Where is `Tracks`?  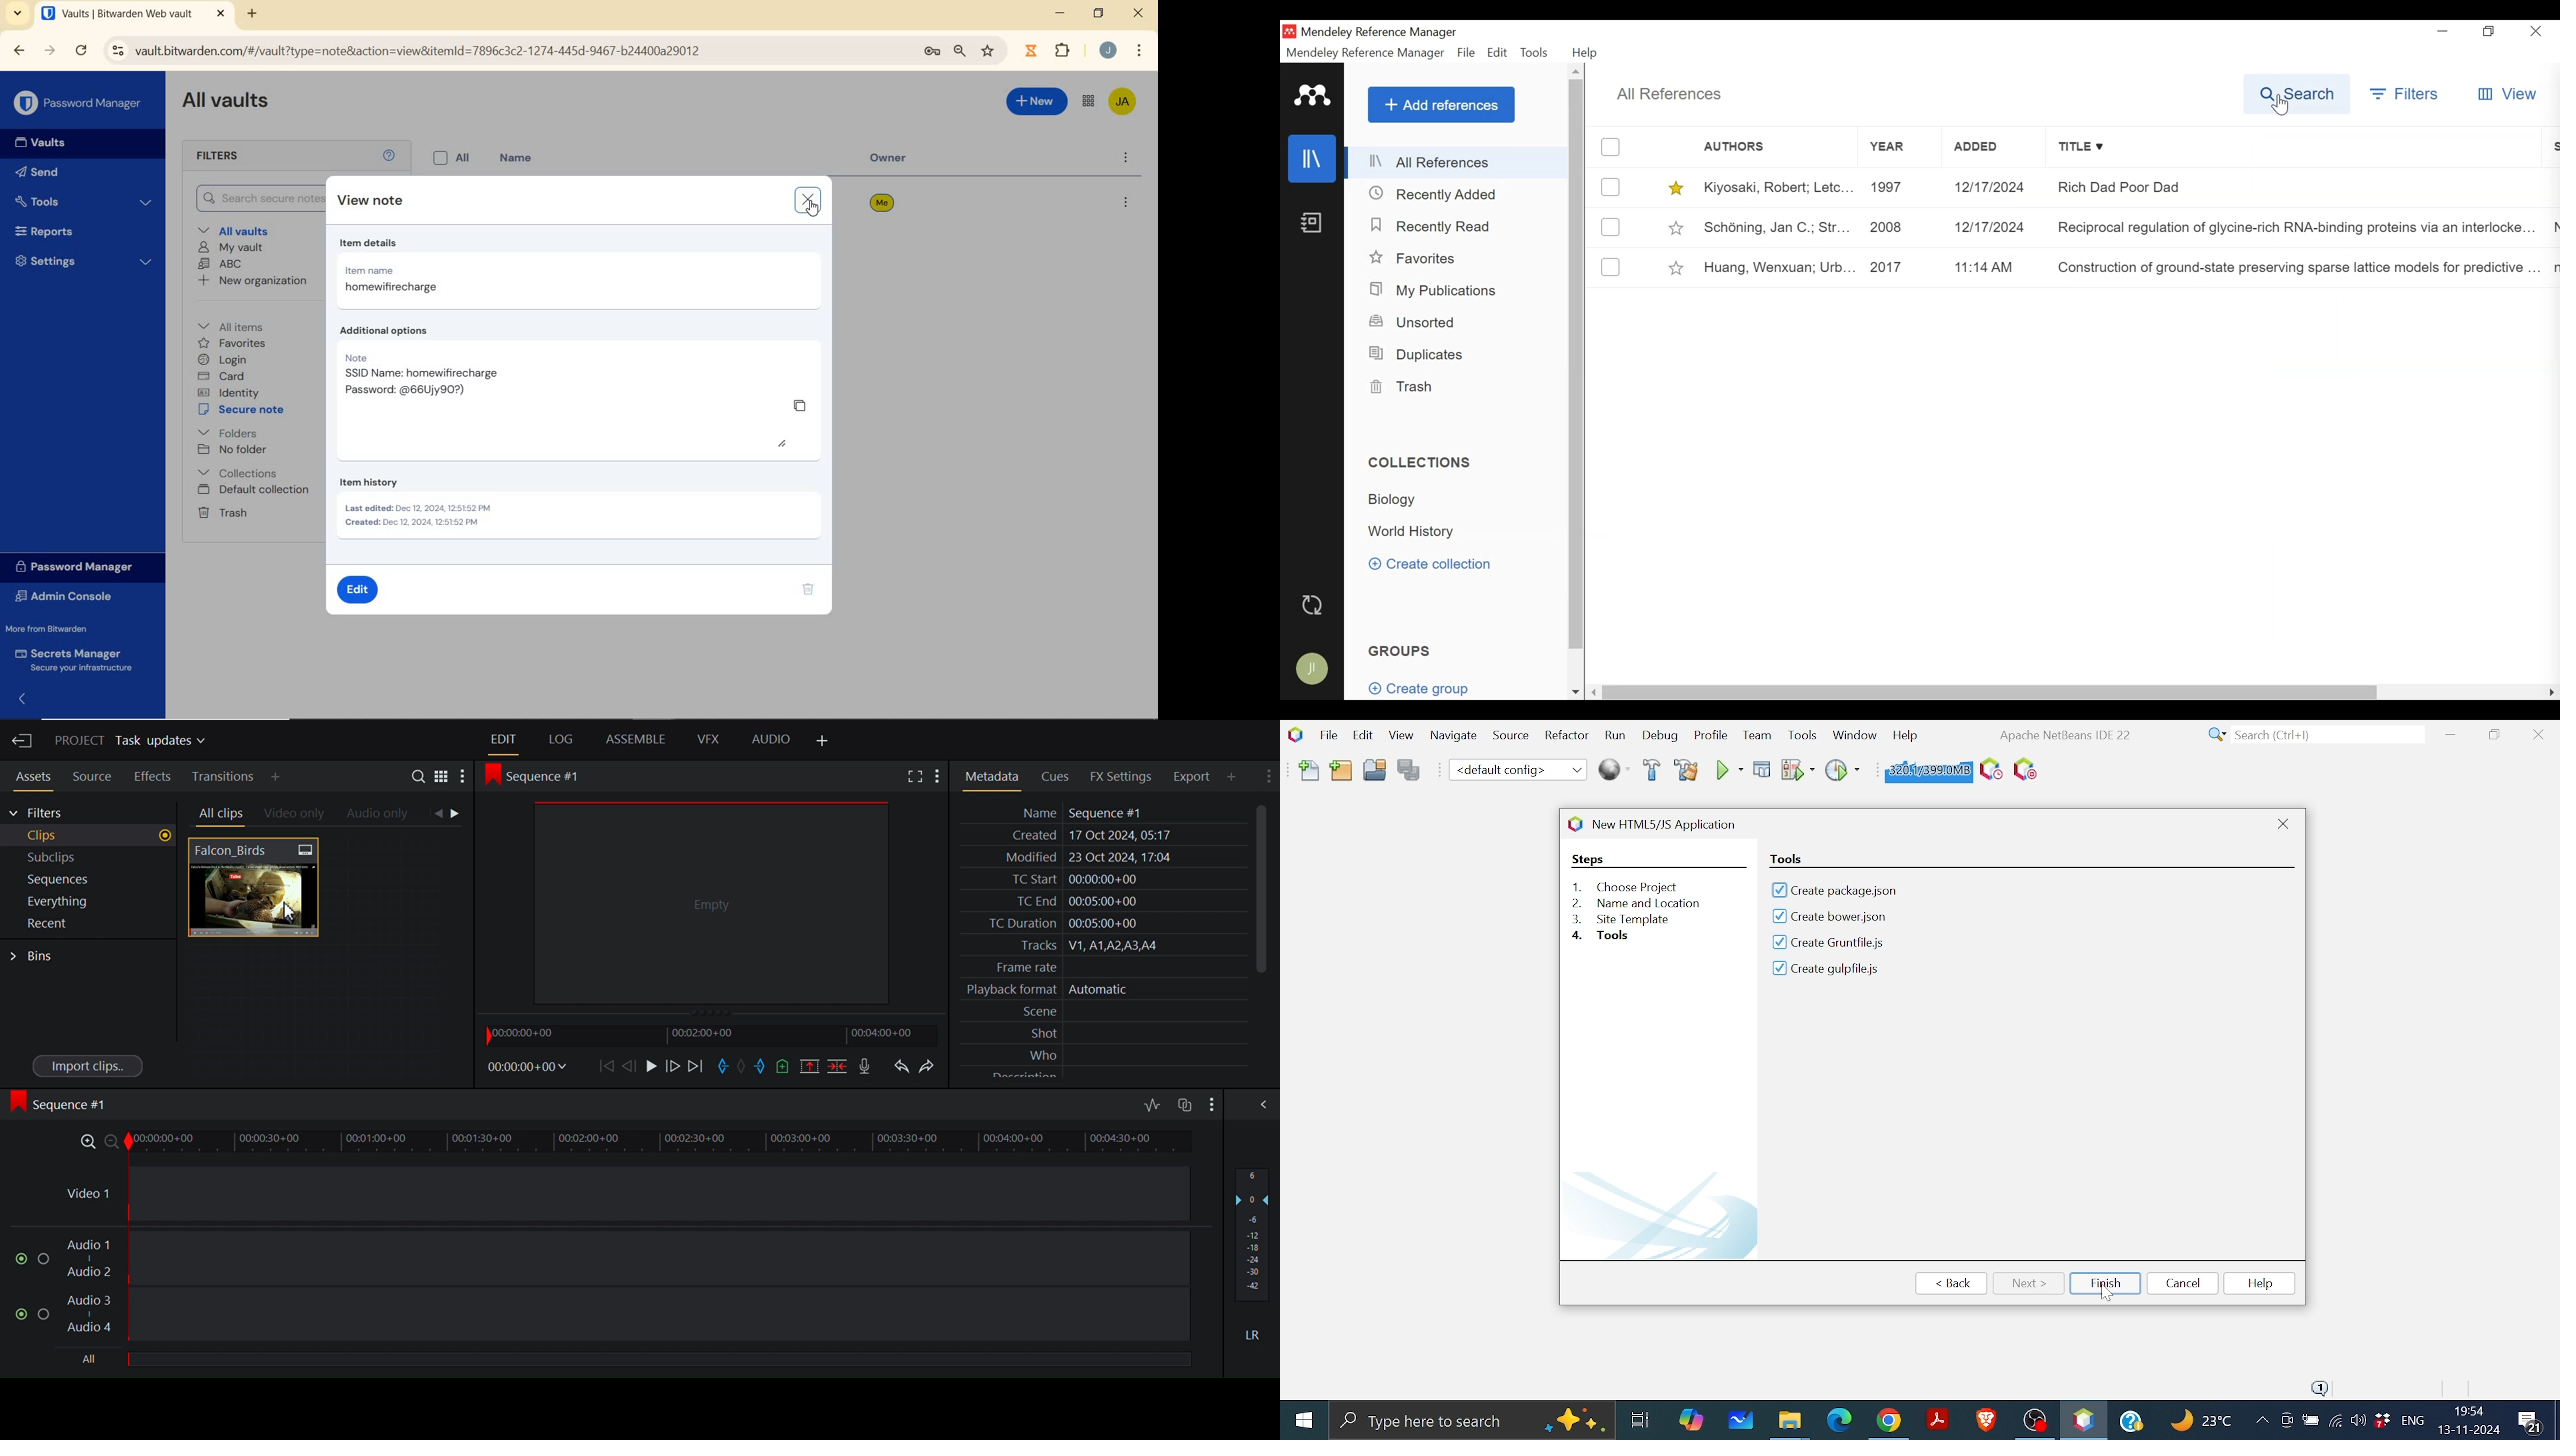 Tracks is located at coordinates (1102, 946).